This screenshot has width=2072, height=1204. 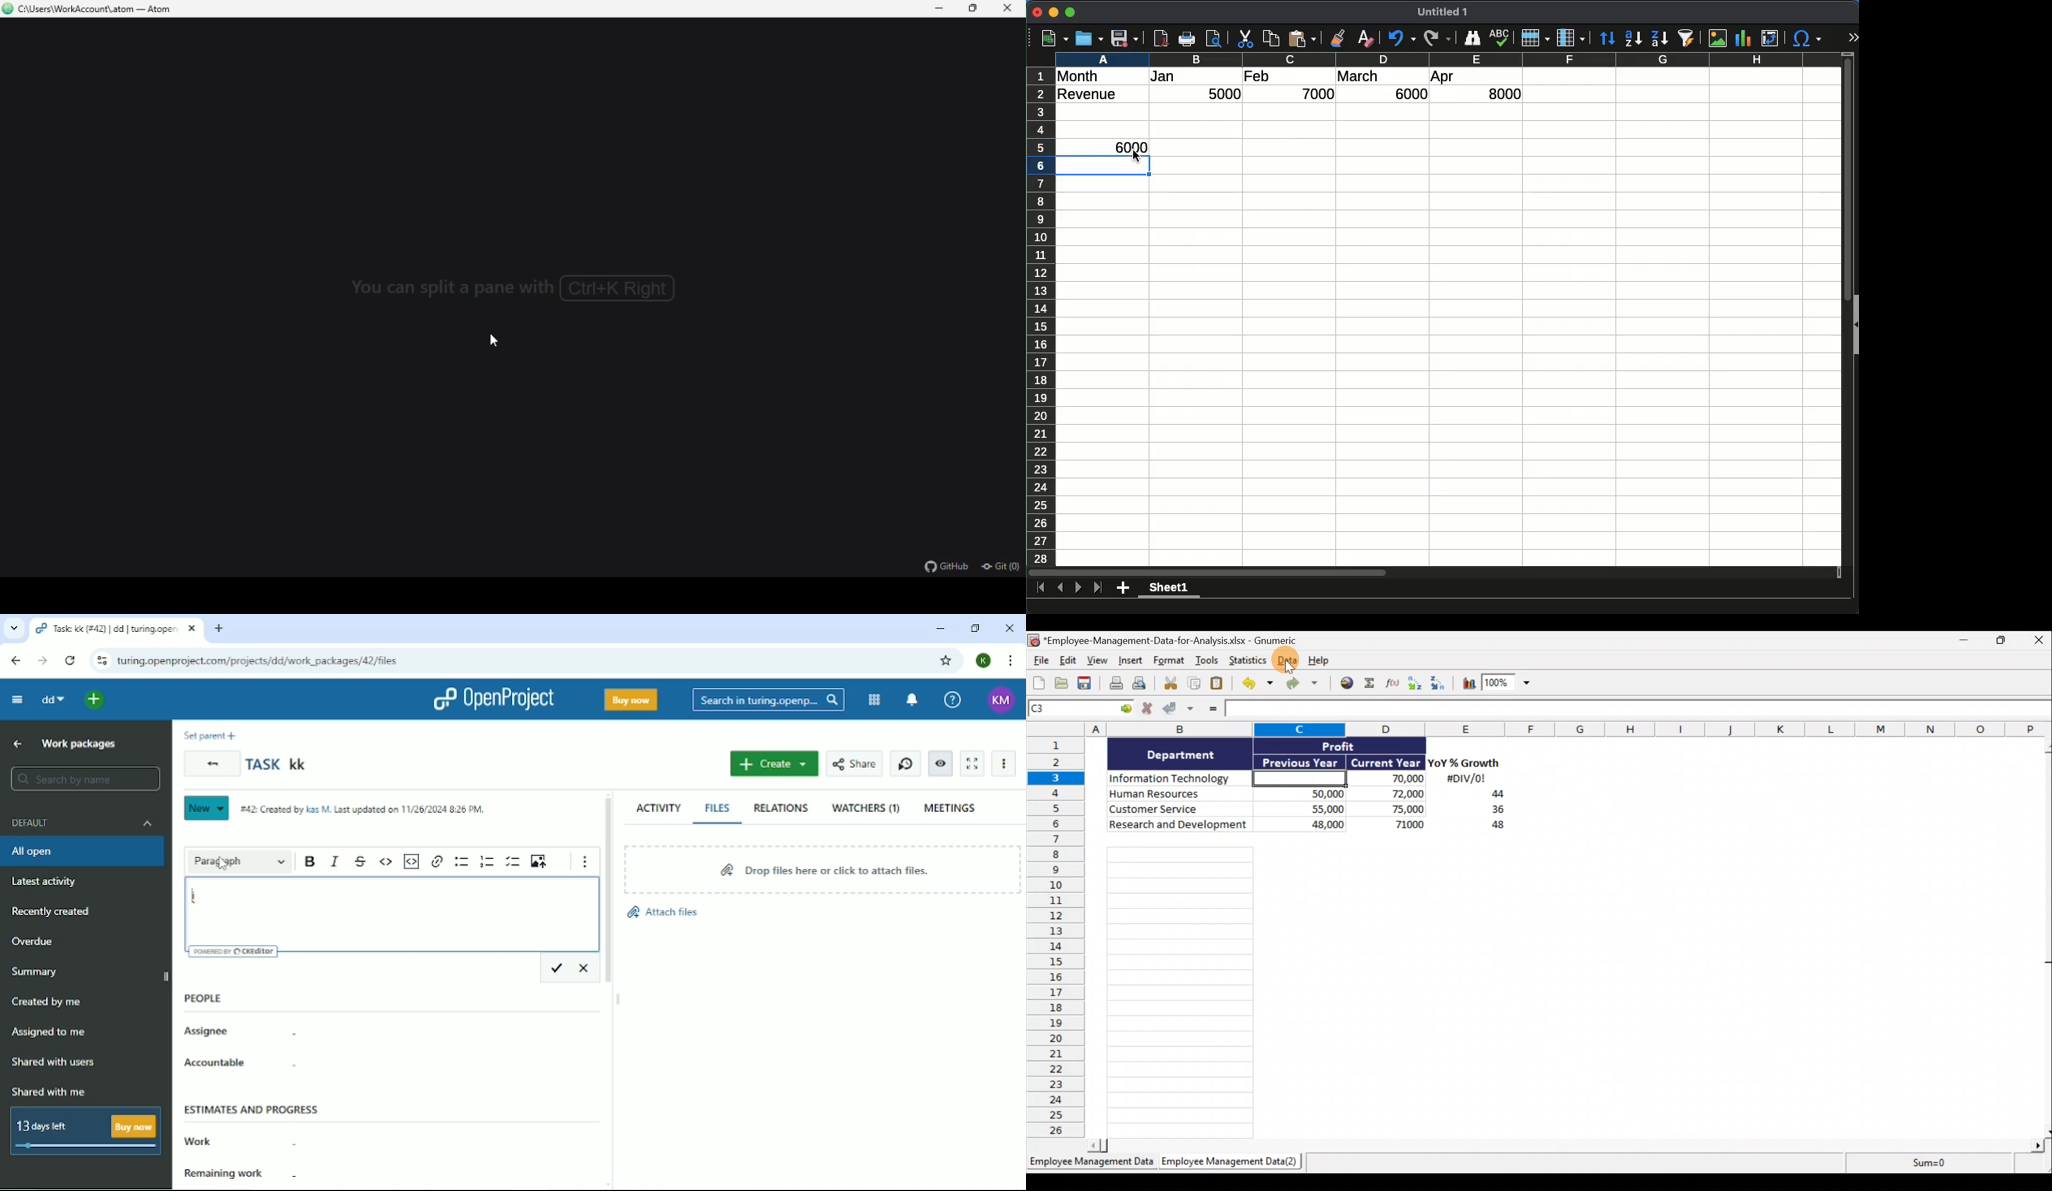 I want to click on Insert hyperlink, so click(x=1348, y=683).